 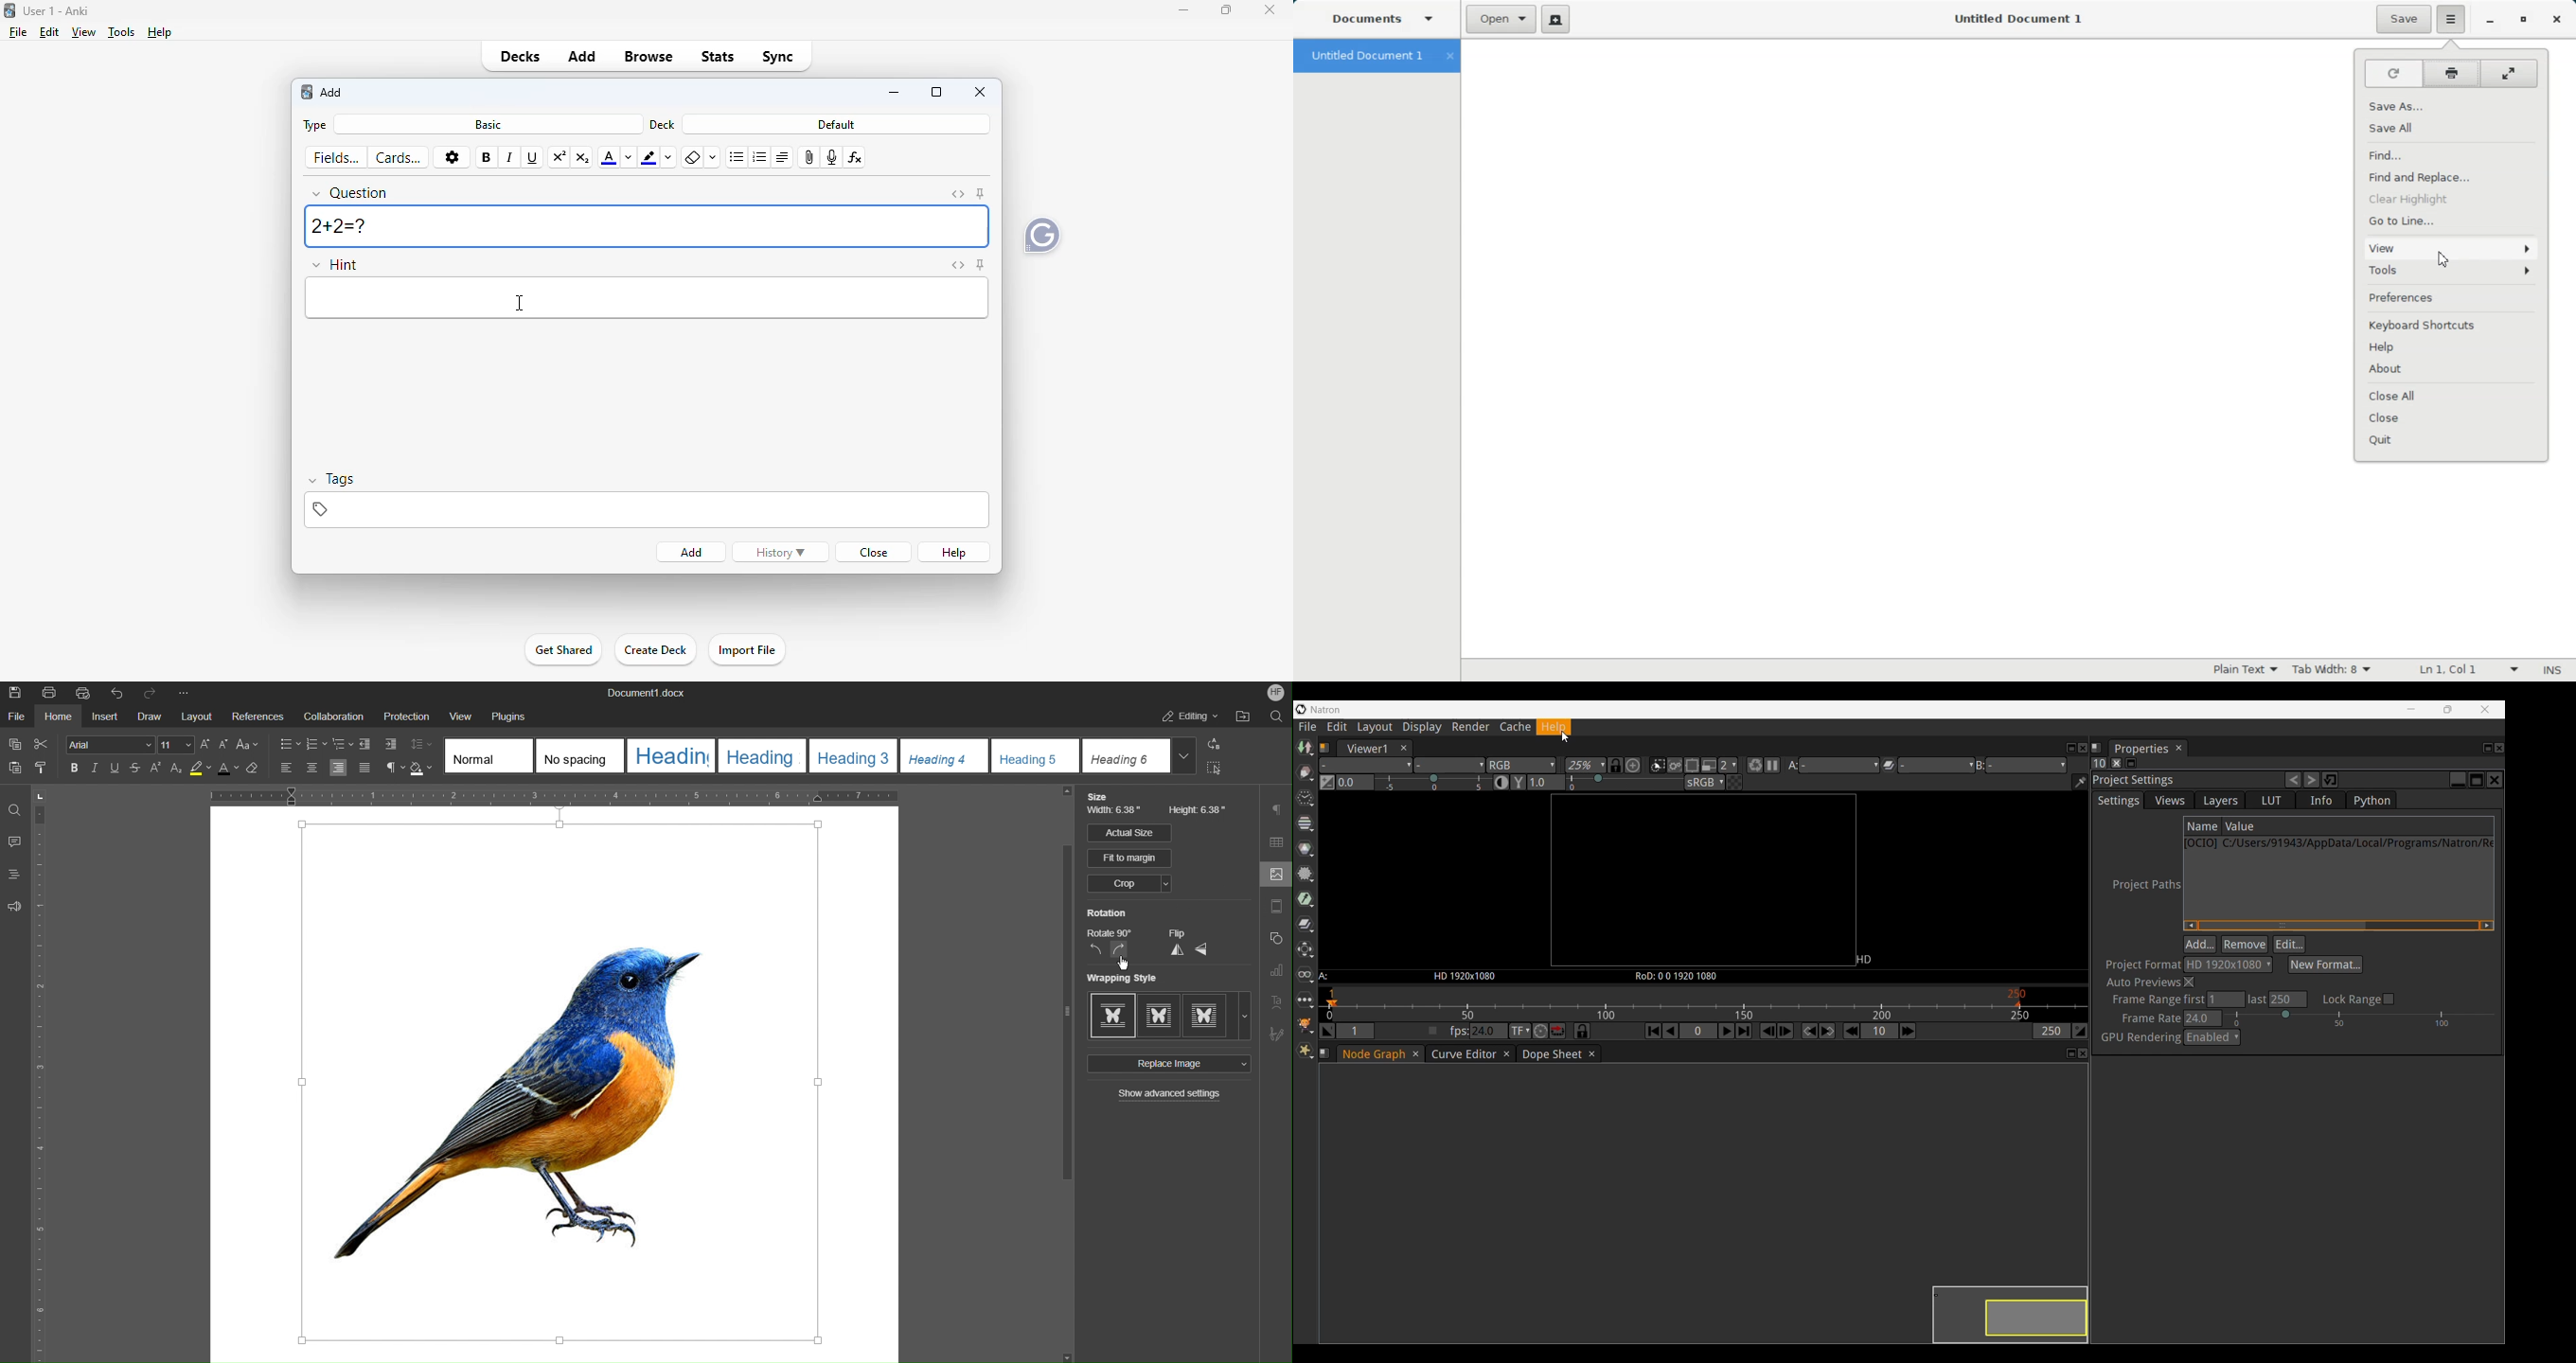 What do you see at coordinates (1169, 1096) in the screenshot?
I see `Show advanced settings` at bounding box center [1169, 1096].